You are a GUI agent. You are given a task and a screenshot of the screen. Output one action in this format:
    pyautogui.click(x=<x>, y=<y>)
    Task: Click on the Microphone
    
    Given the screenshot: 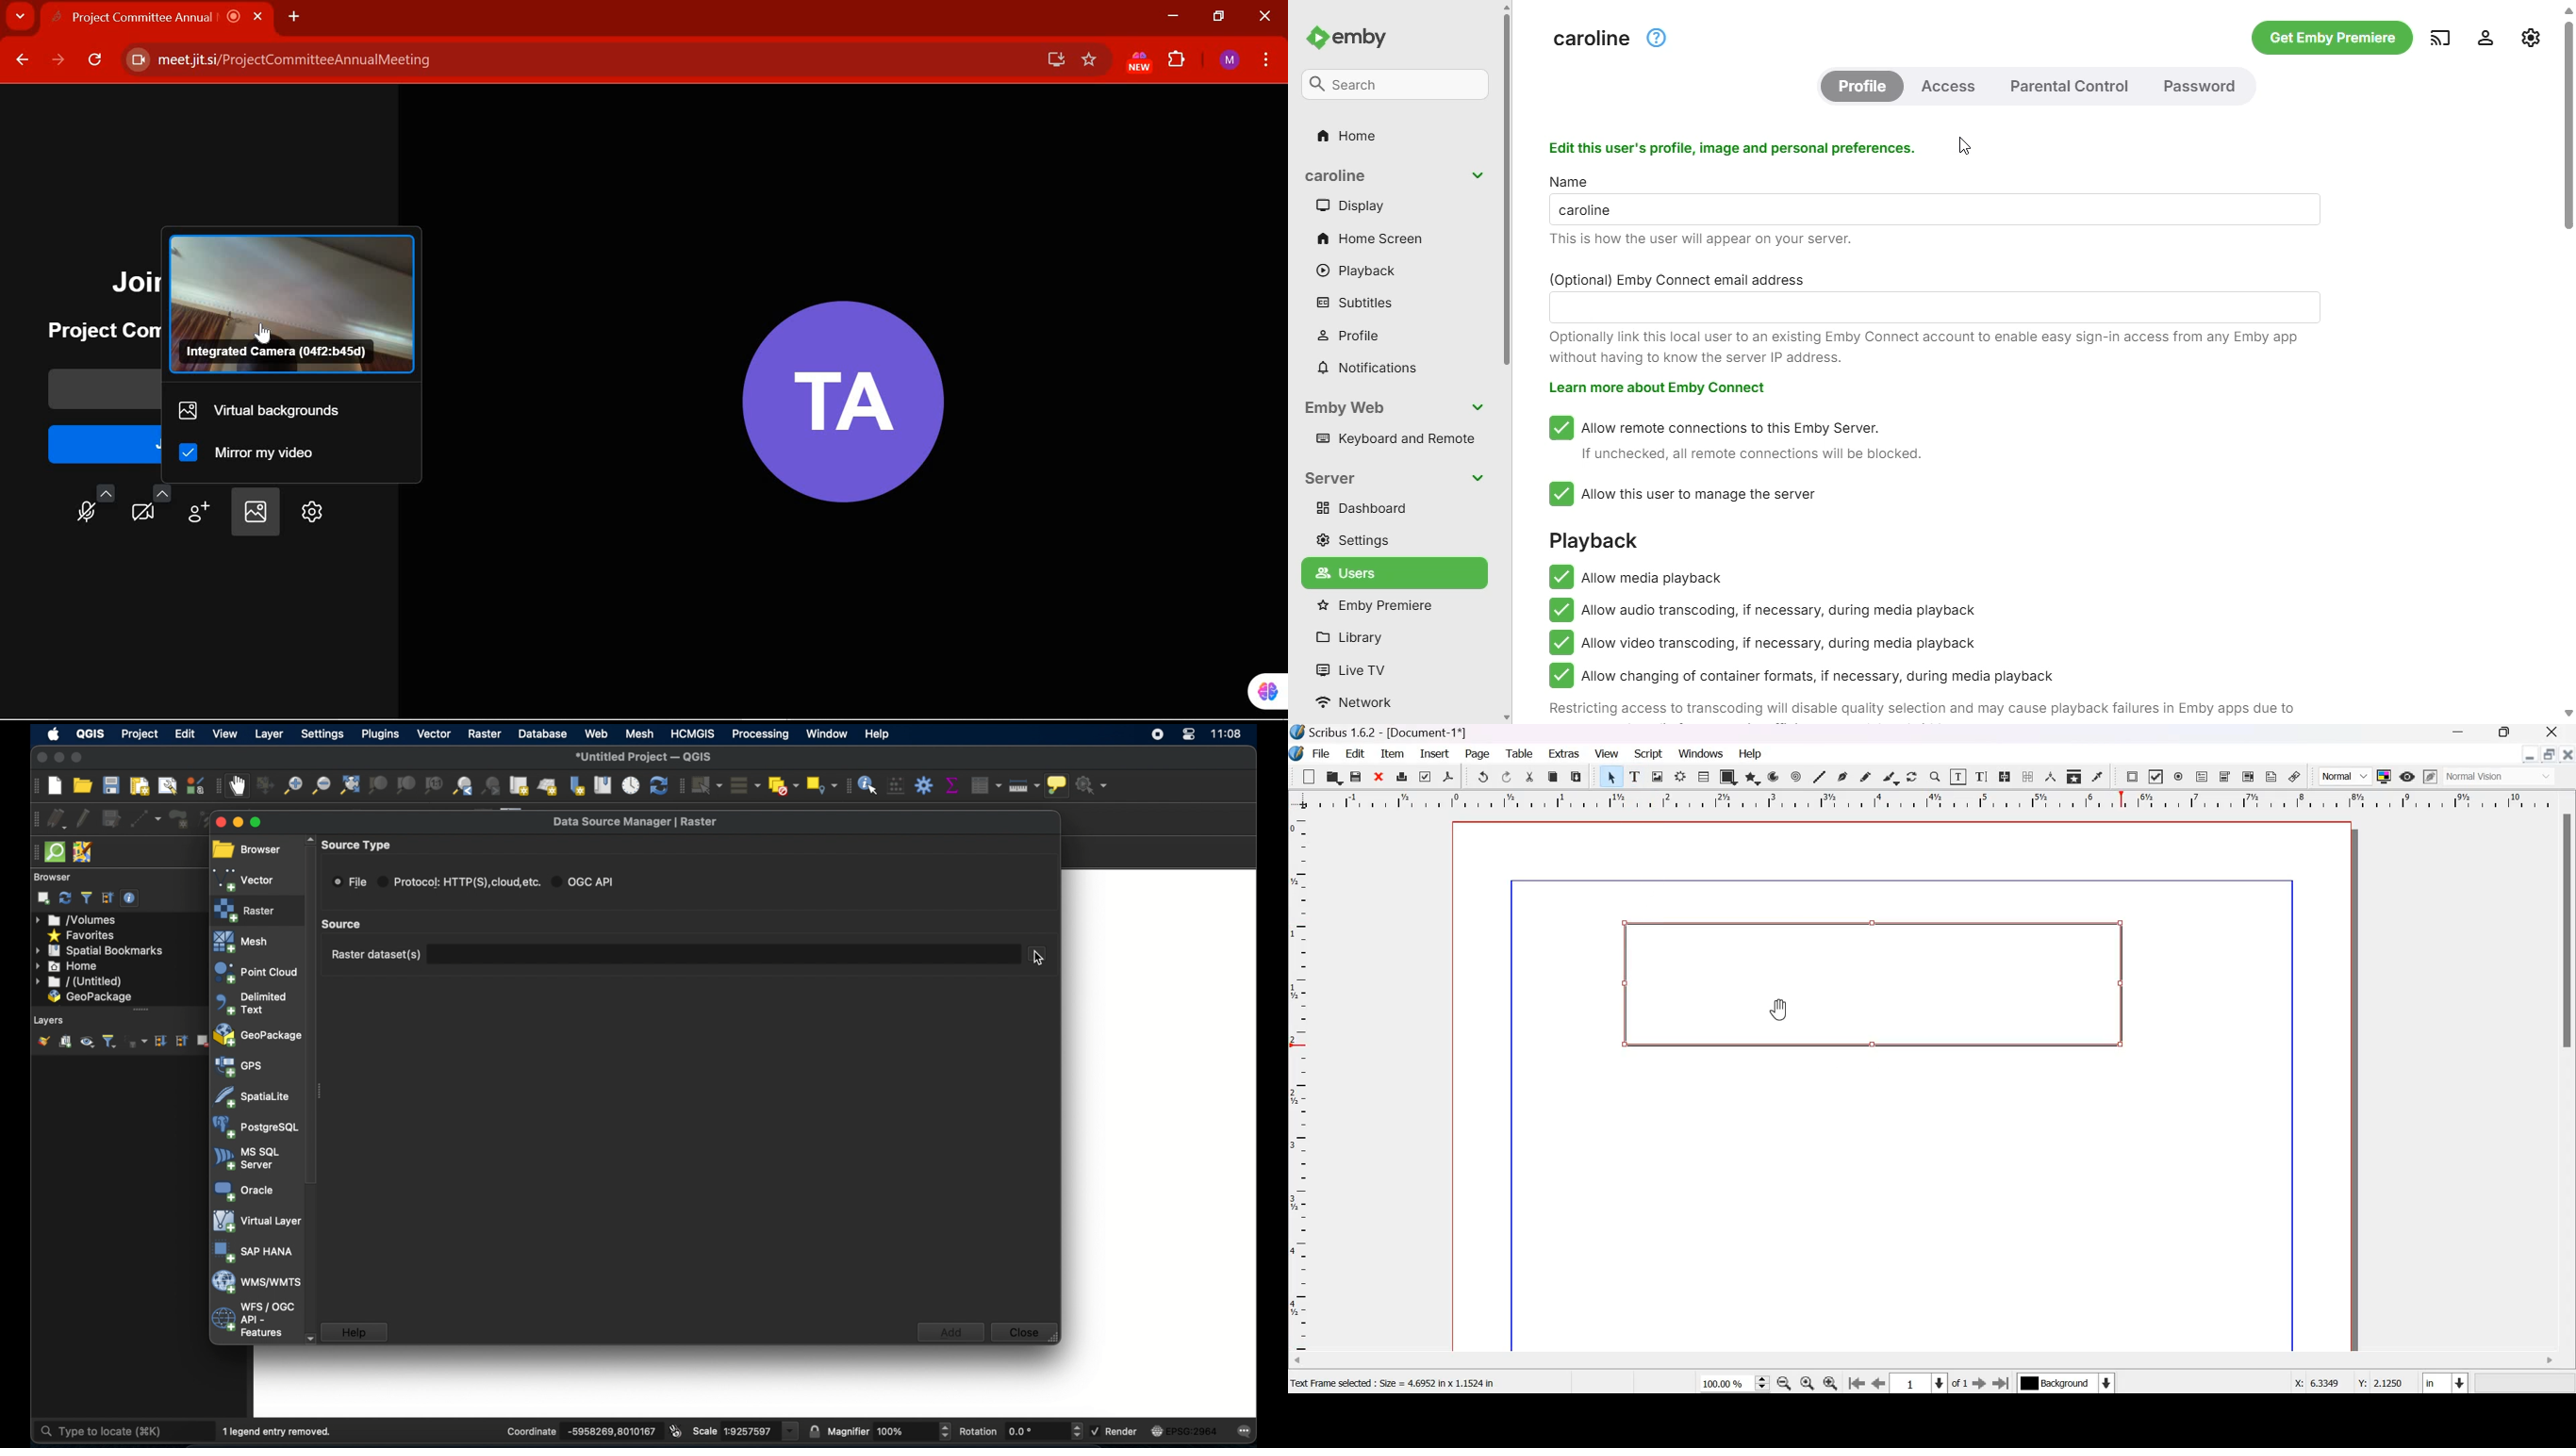 What is the action you would take?
    pyautogui.click(x=92, y=507)
    